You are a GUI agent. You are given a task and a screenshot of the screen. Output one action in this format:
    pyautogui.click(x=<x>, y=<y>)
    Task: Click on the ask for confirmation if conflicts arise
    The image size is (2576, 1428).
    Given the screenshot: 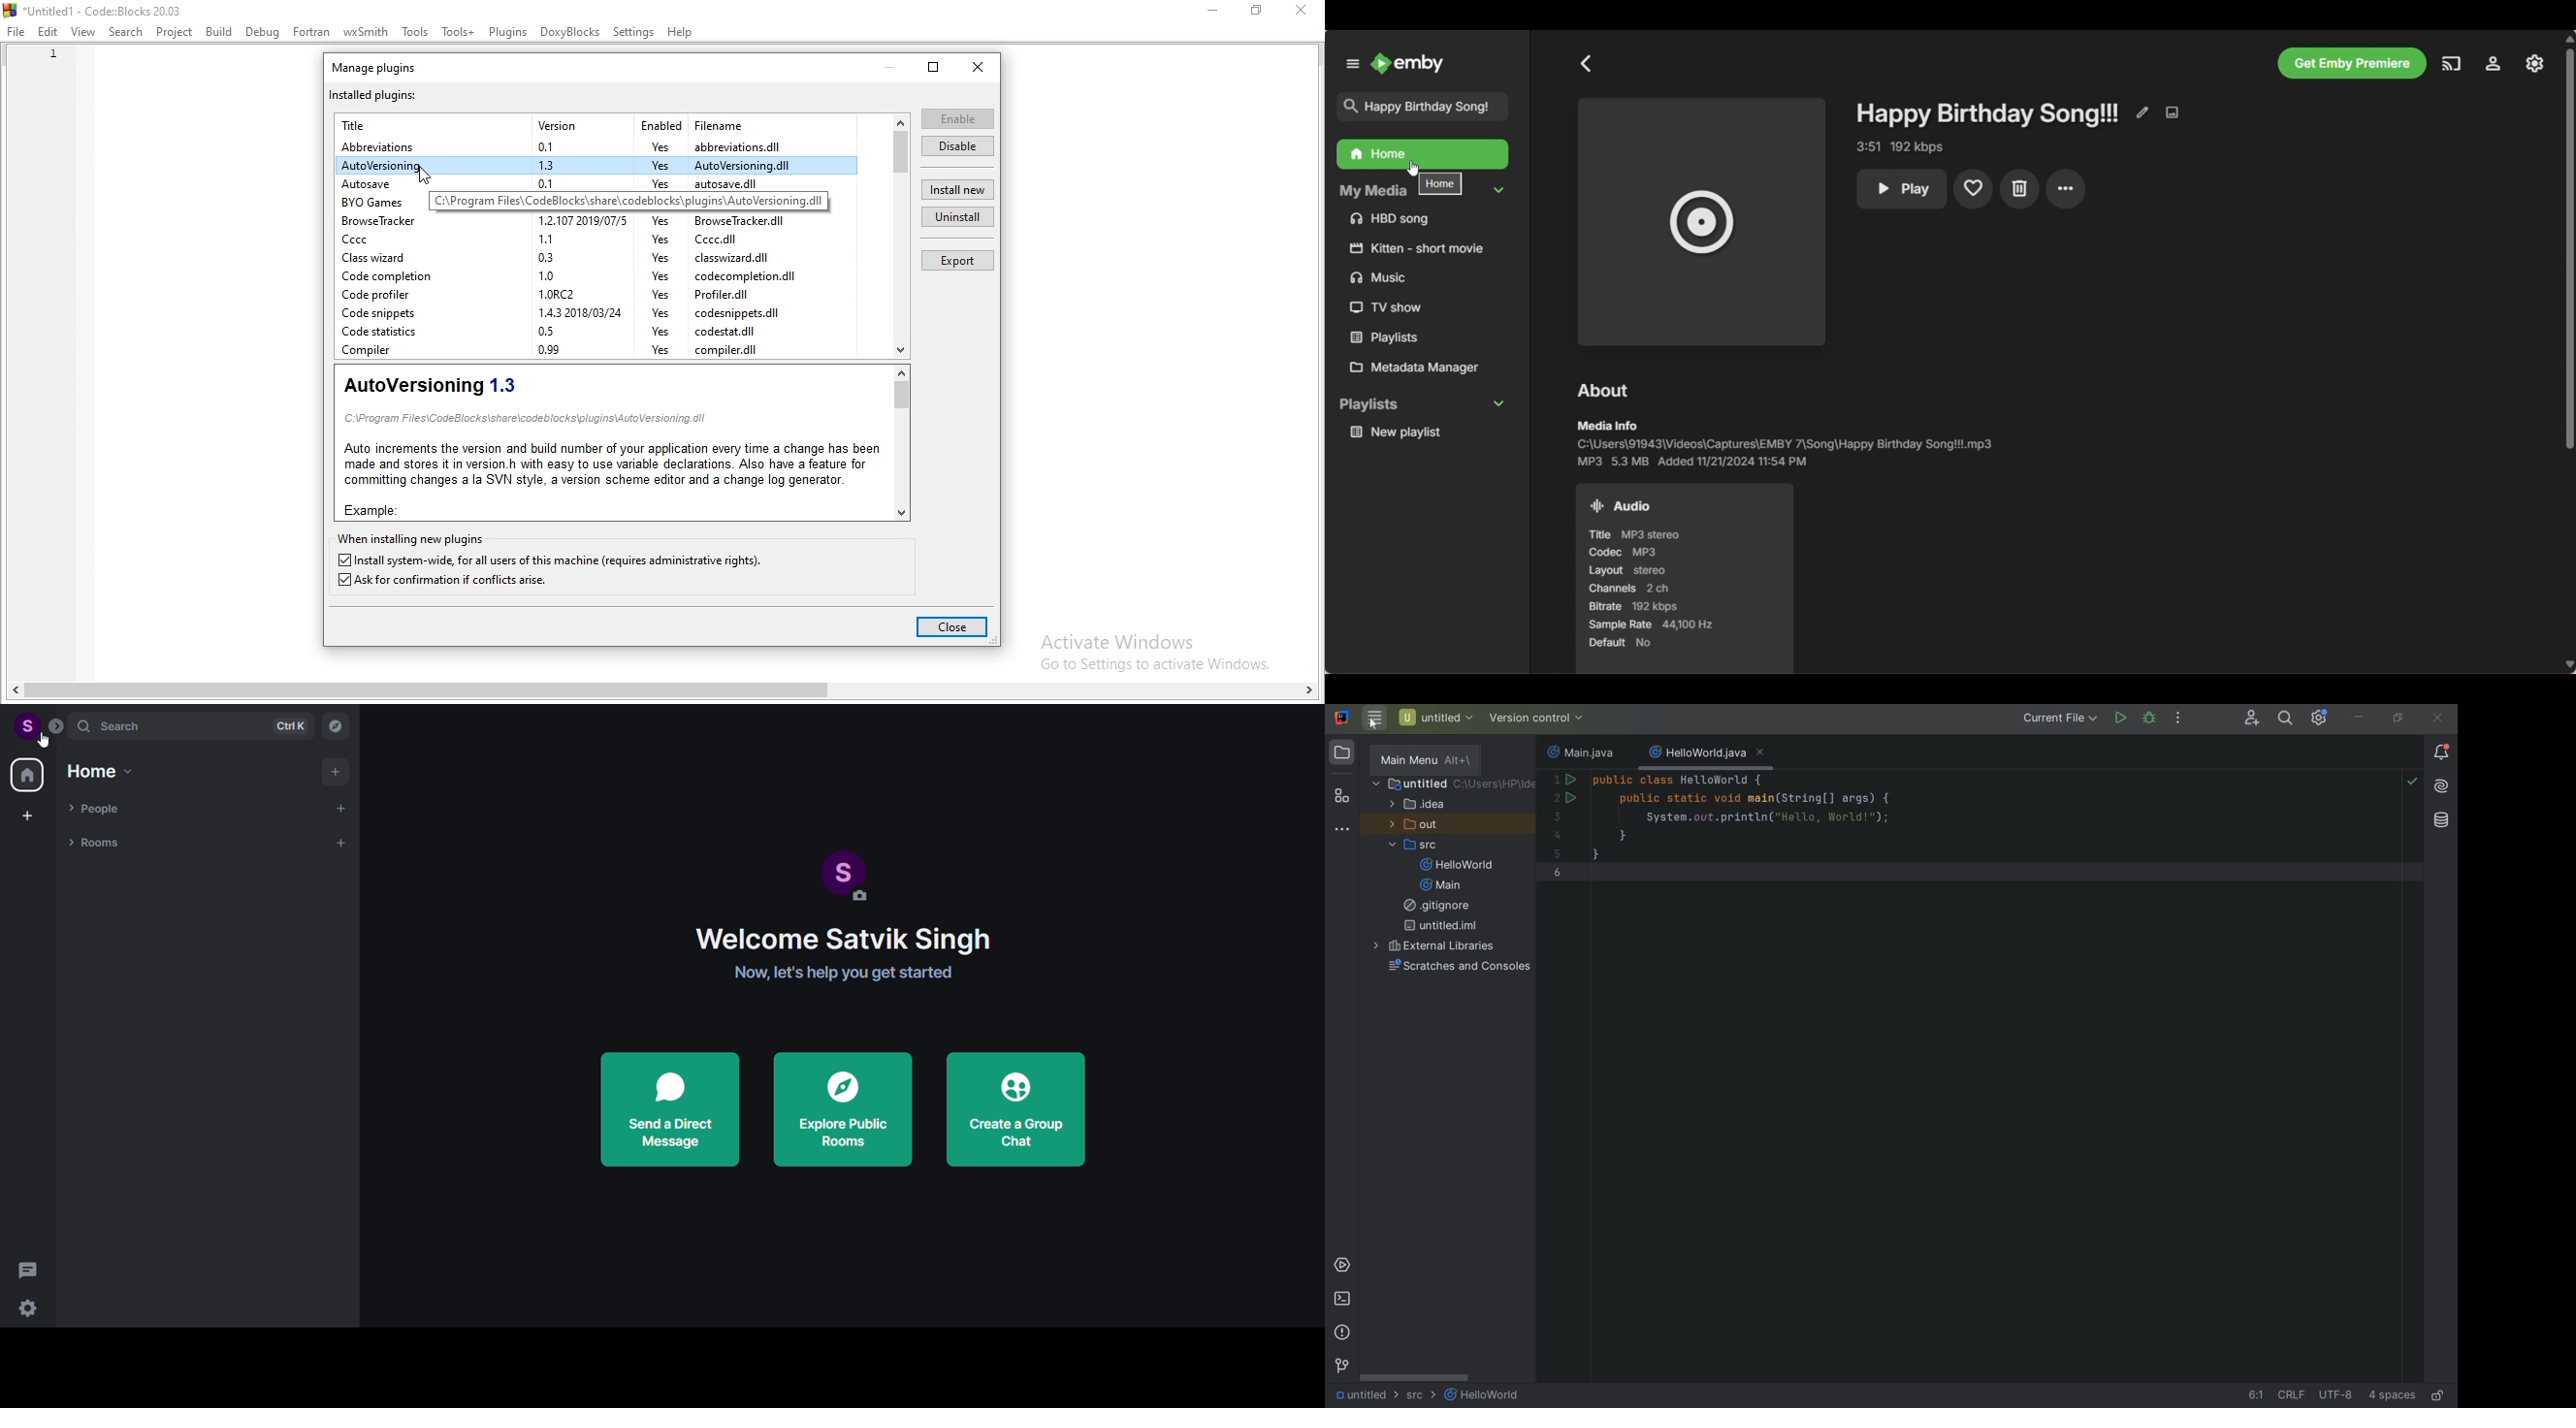 What is the action you would take?
    pyautogui.click(x=443, y=582)
    